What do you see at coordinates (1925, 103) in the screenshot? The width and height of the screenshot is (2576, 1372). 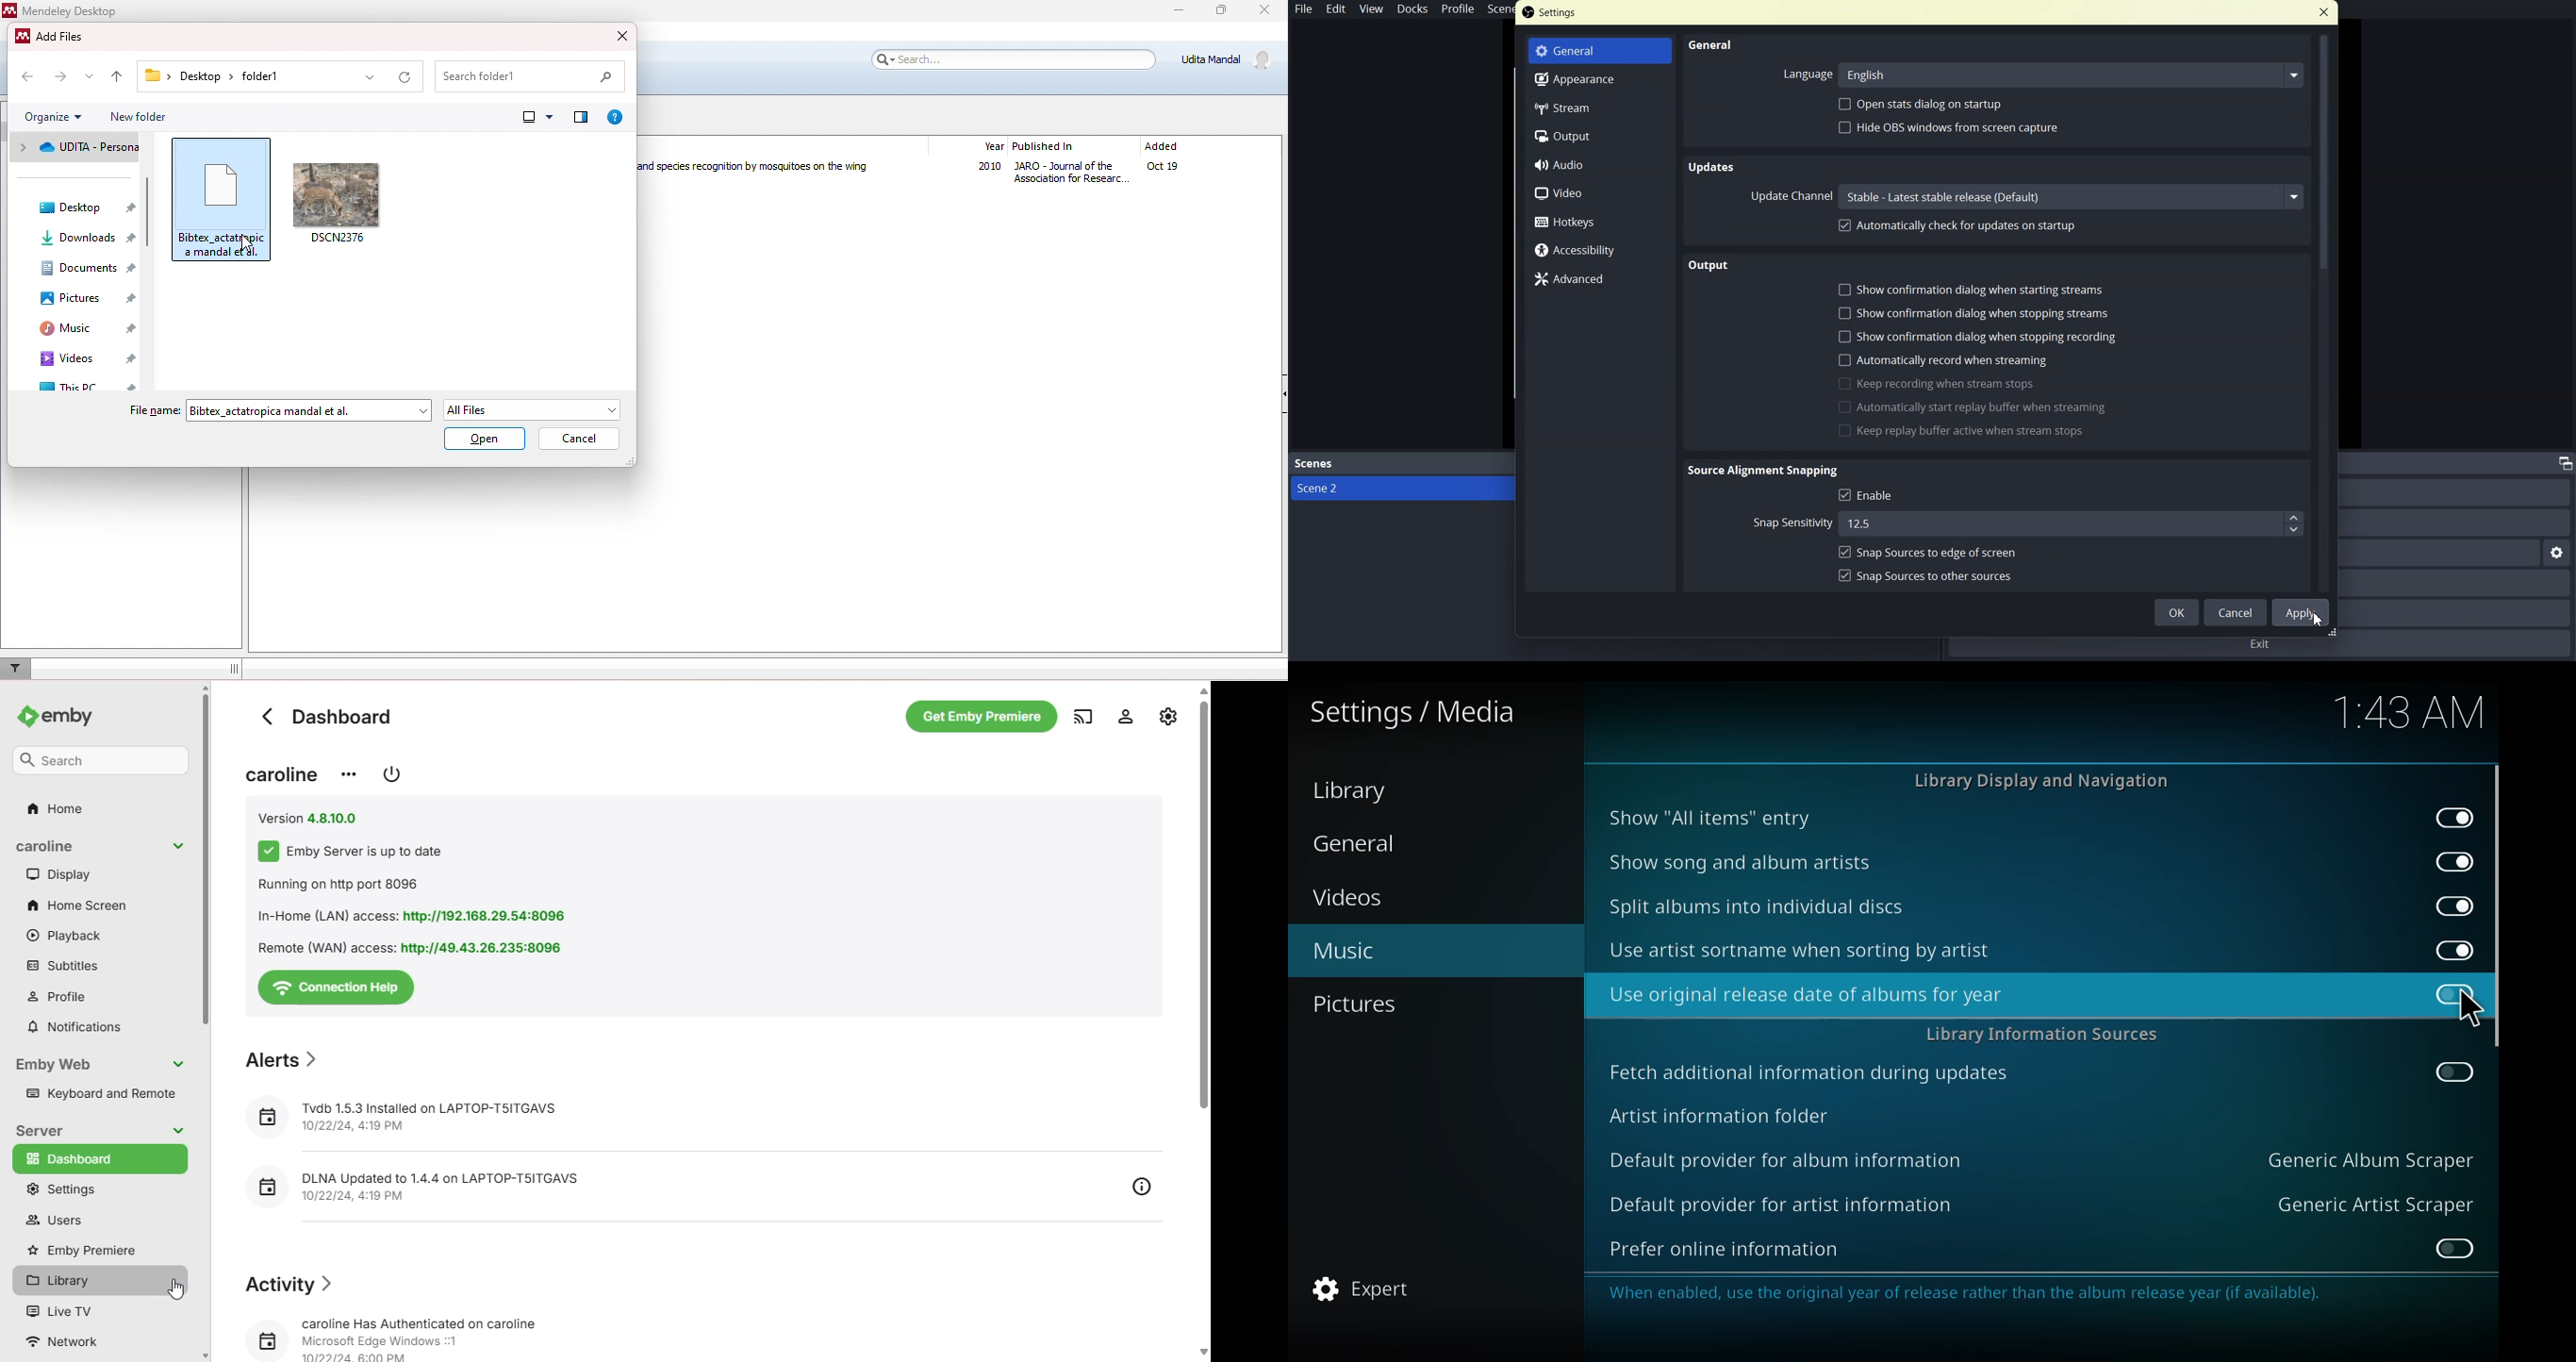 I see `Open stats dialogue on startup` at bounding box center [1925, 103].